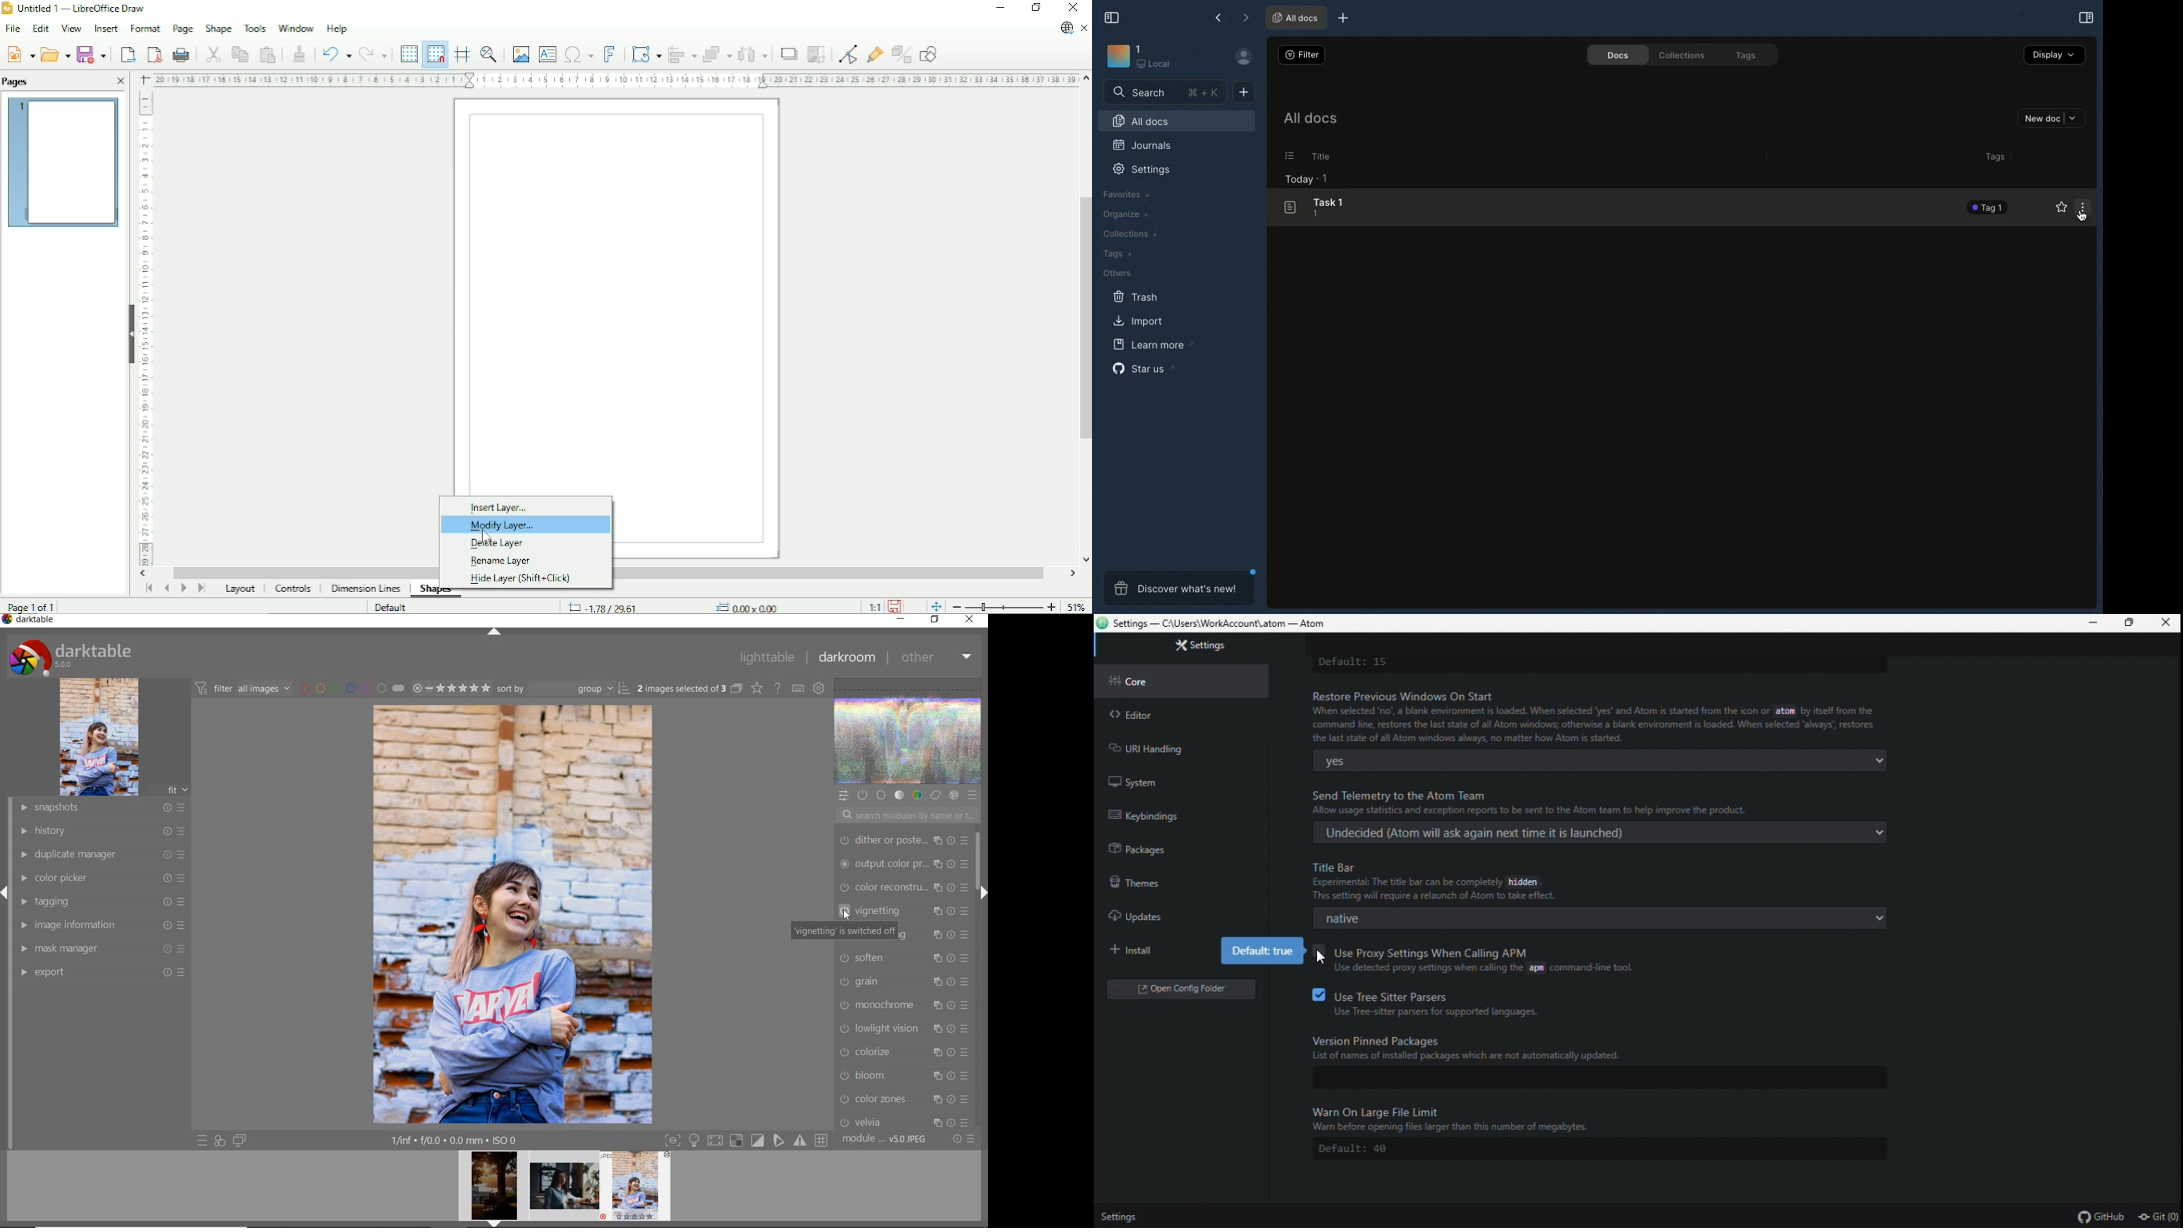 Image resolution: width=2184 pixels, height=1232 pixels. What do you see at coordinates (895, 606) in the screenshot?
I see `Save` at bounding box center [895, 606].